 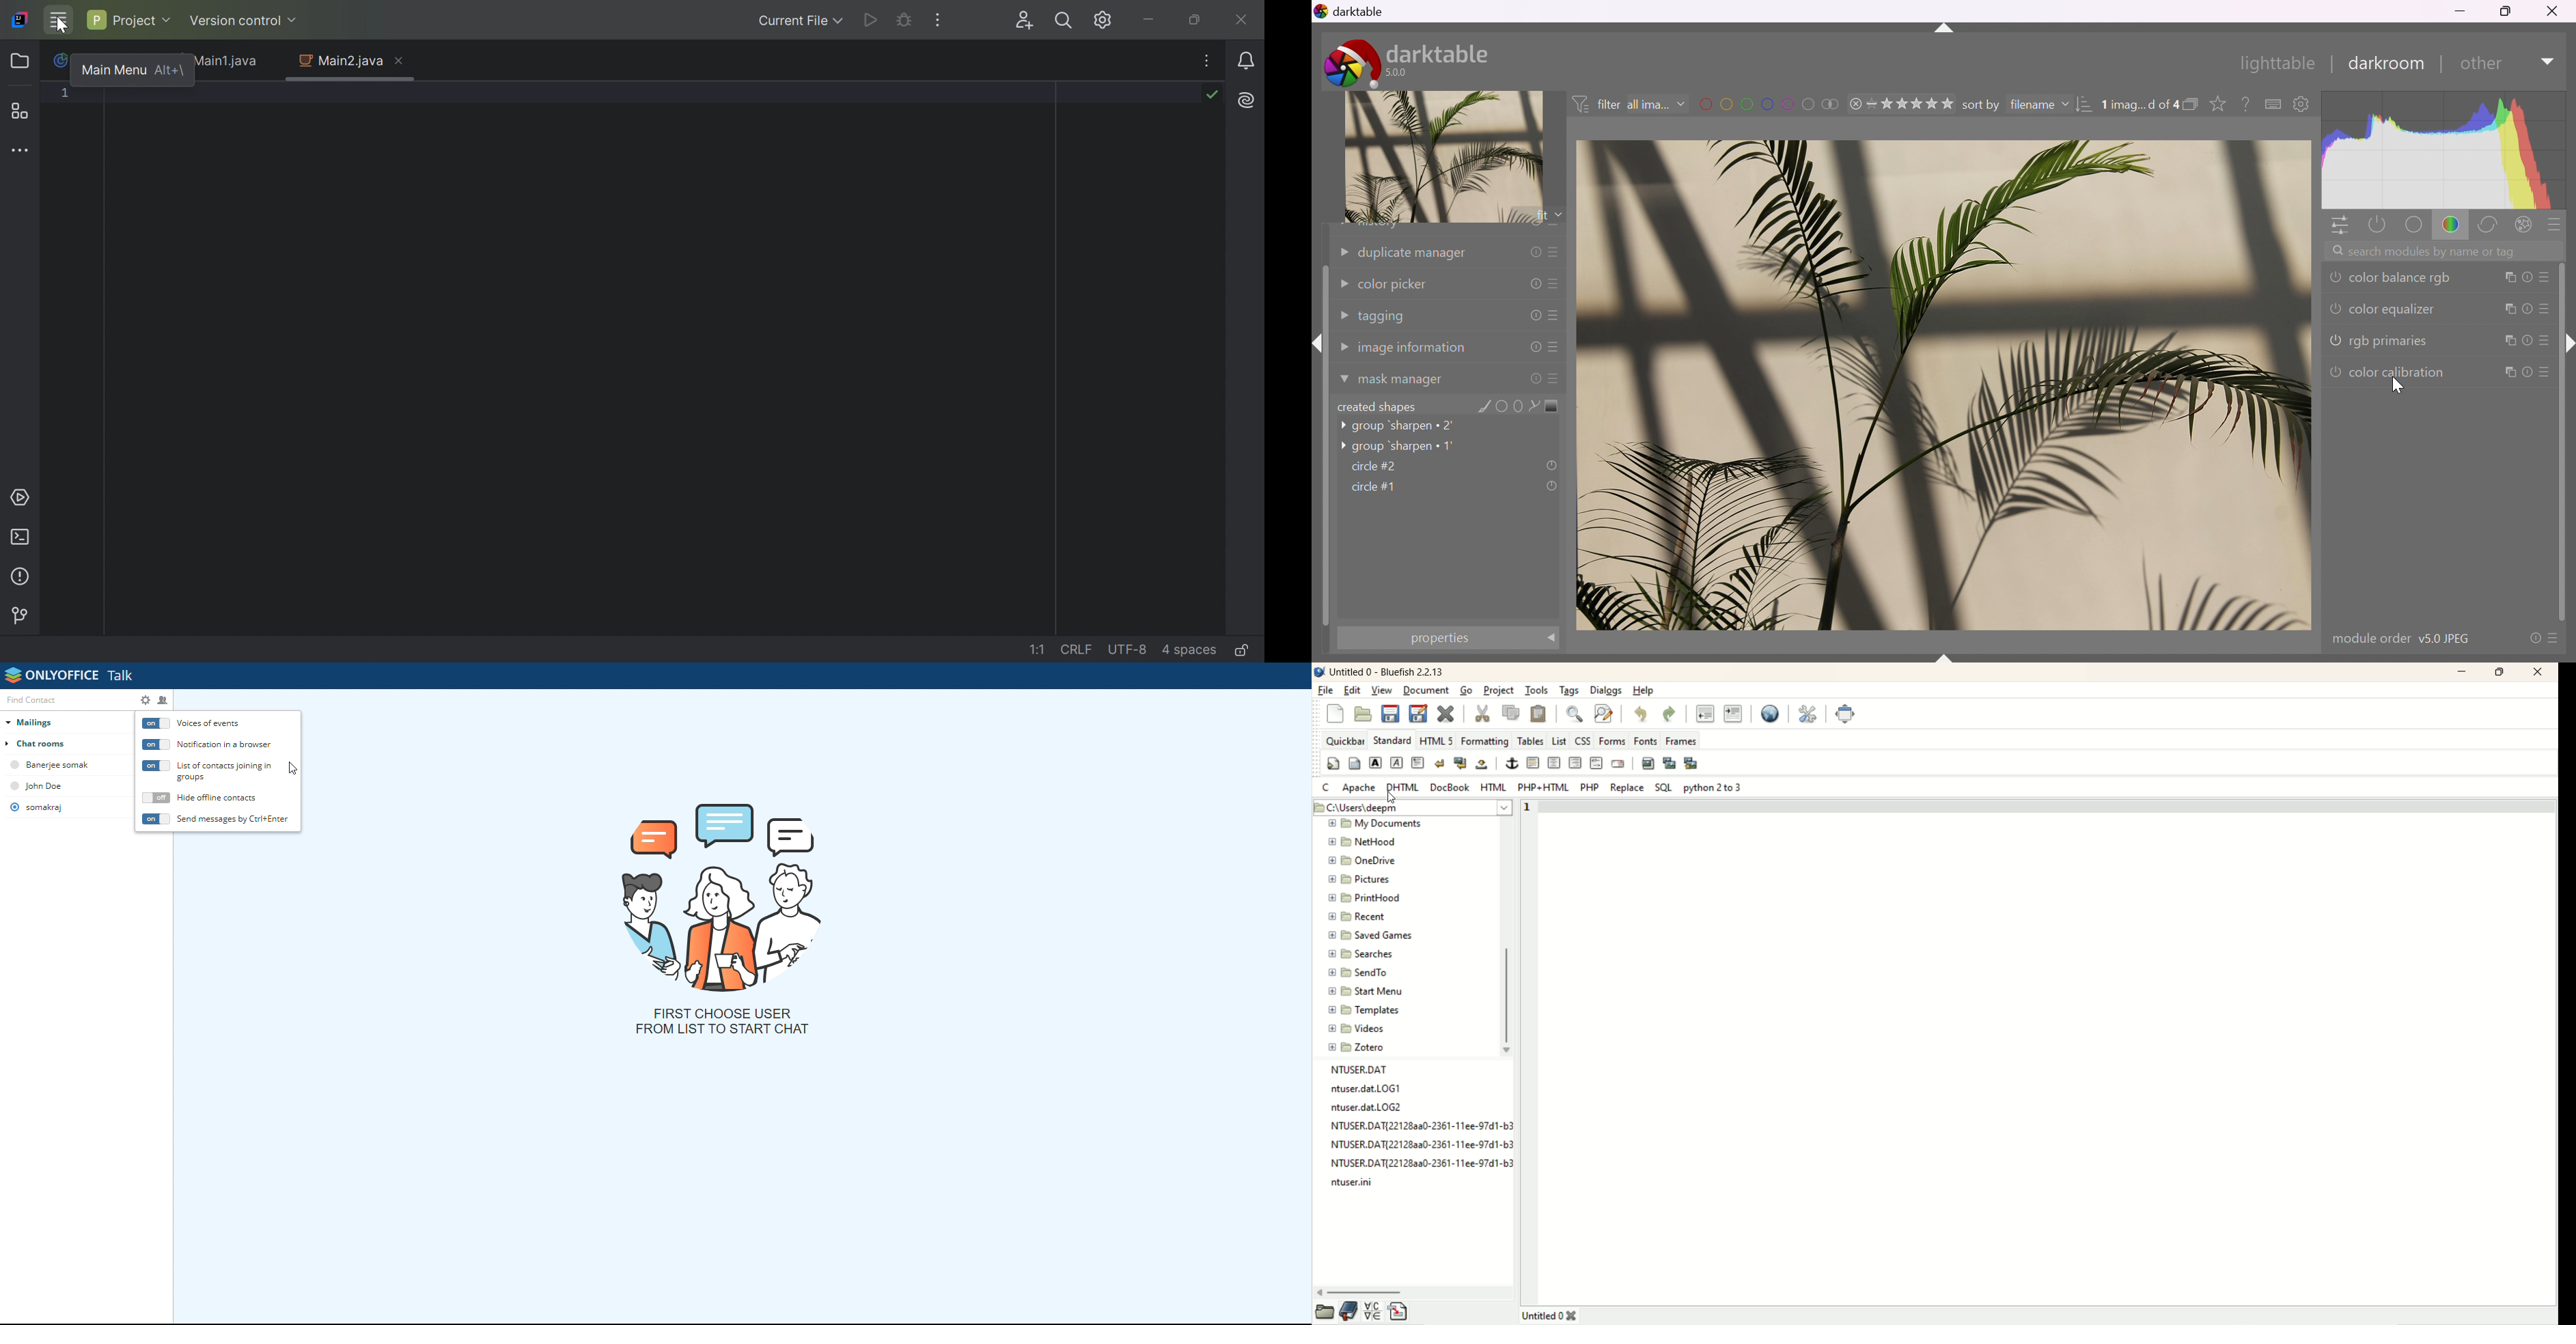 I want to click on group 'sharpen 2', so click(x=1395, y=427).